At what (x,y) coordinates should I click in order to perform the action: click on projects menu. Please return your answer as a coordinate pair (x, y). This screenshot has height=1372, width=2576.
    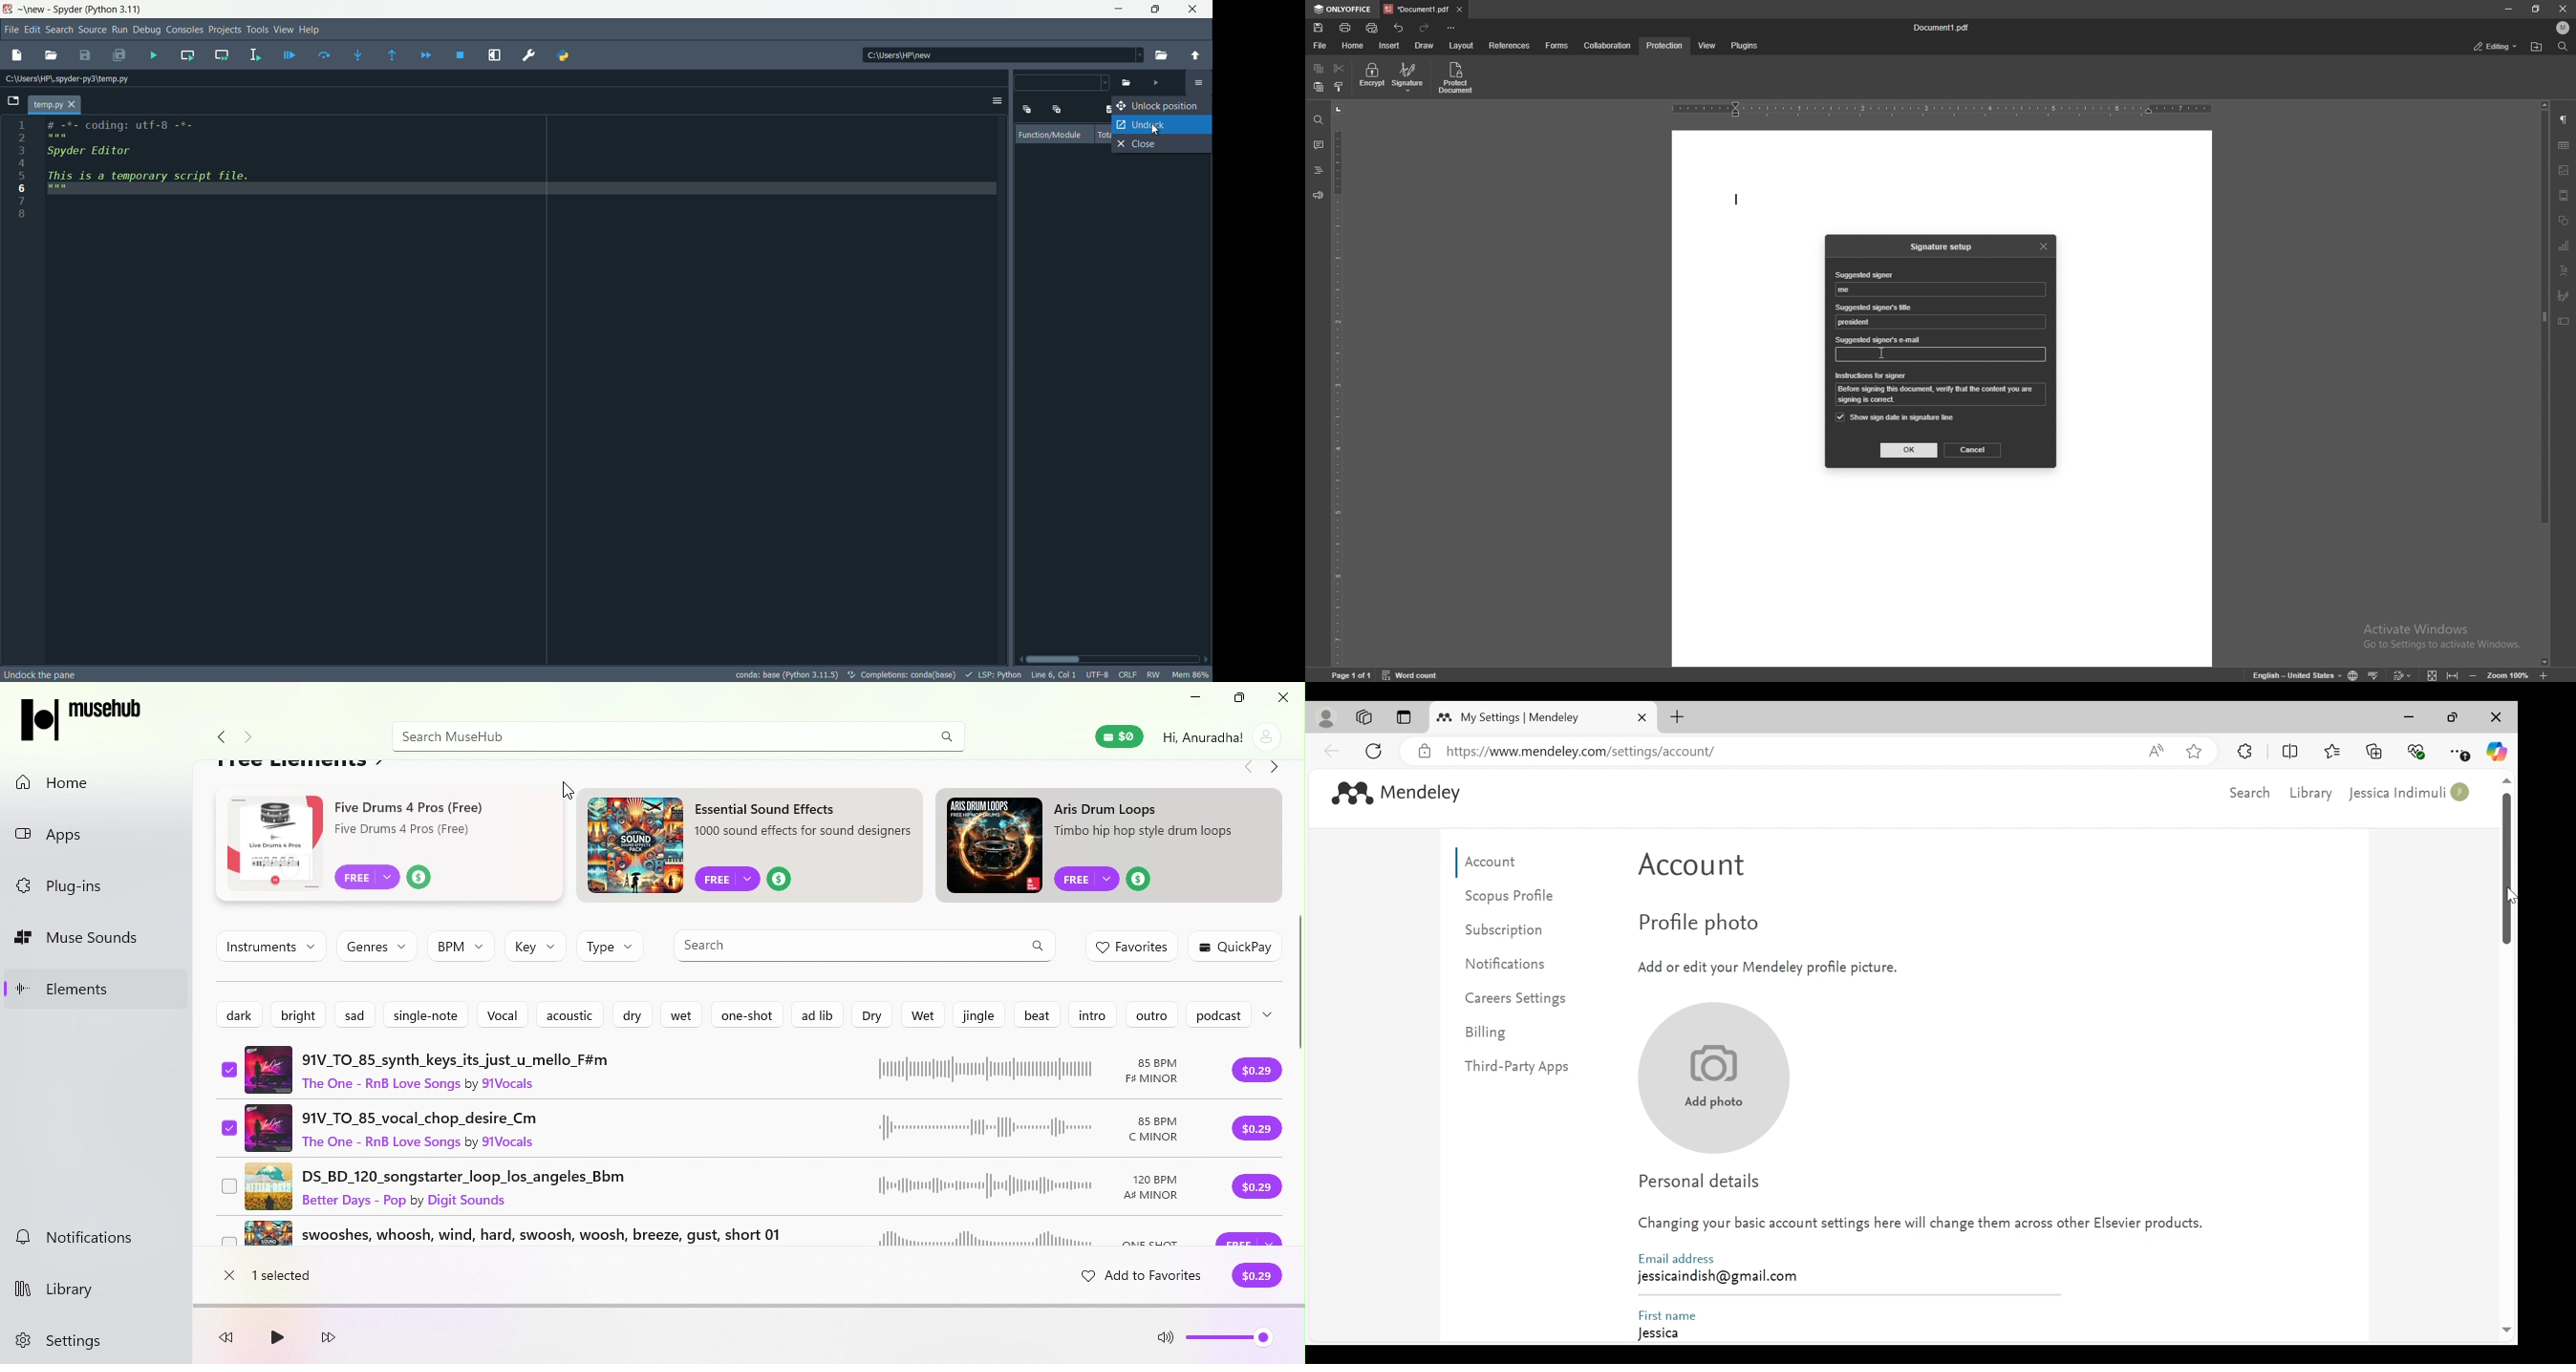
    Looking at the image, I should click on (222, 30).